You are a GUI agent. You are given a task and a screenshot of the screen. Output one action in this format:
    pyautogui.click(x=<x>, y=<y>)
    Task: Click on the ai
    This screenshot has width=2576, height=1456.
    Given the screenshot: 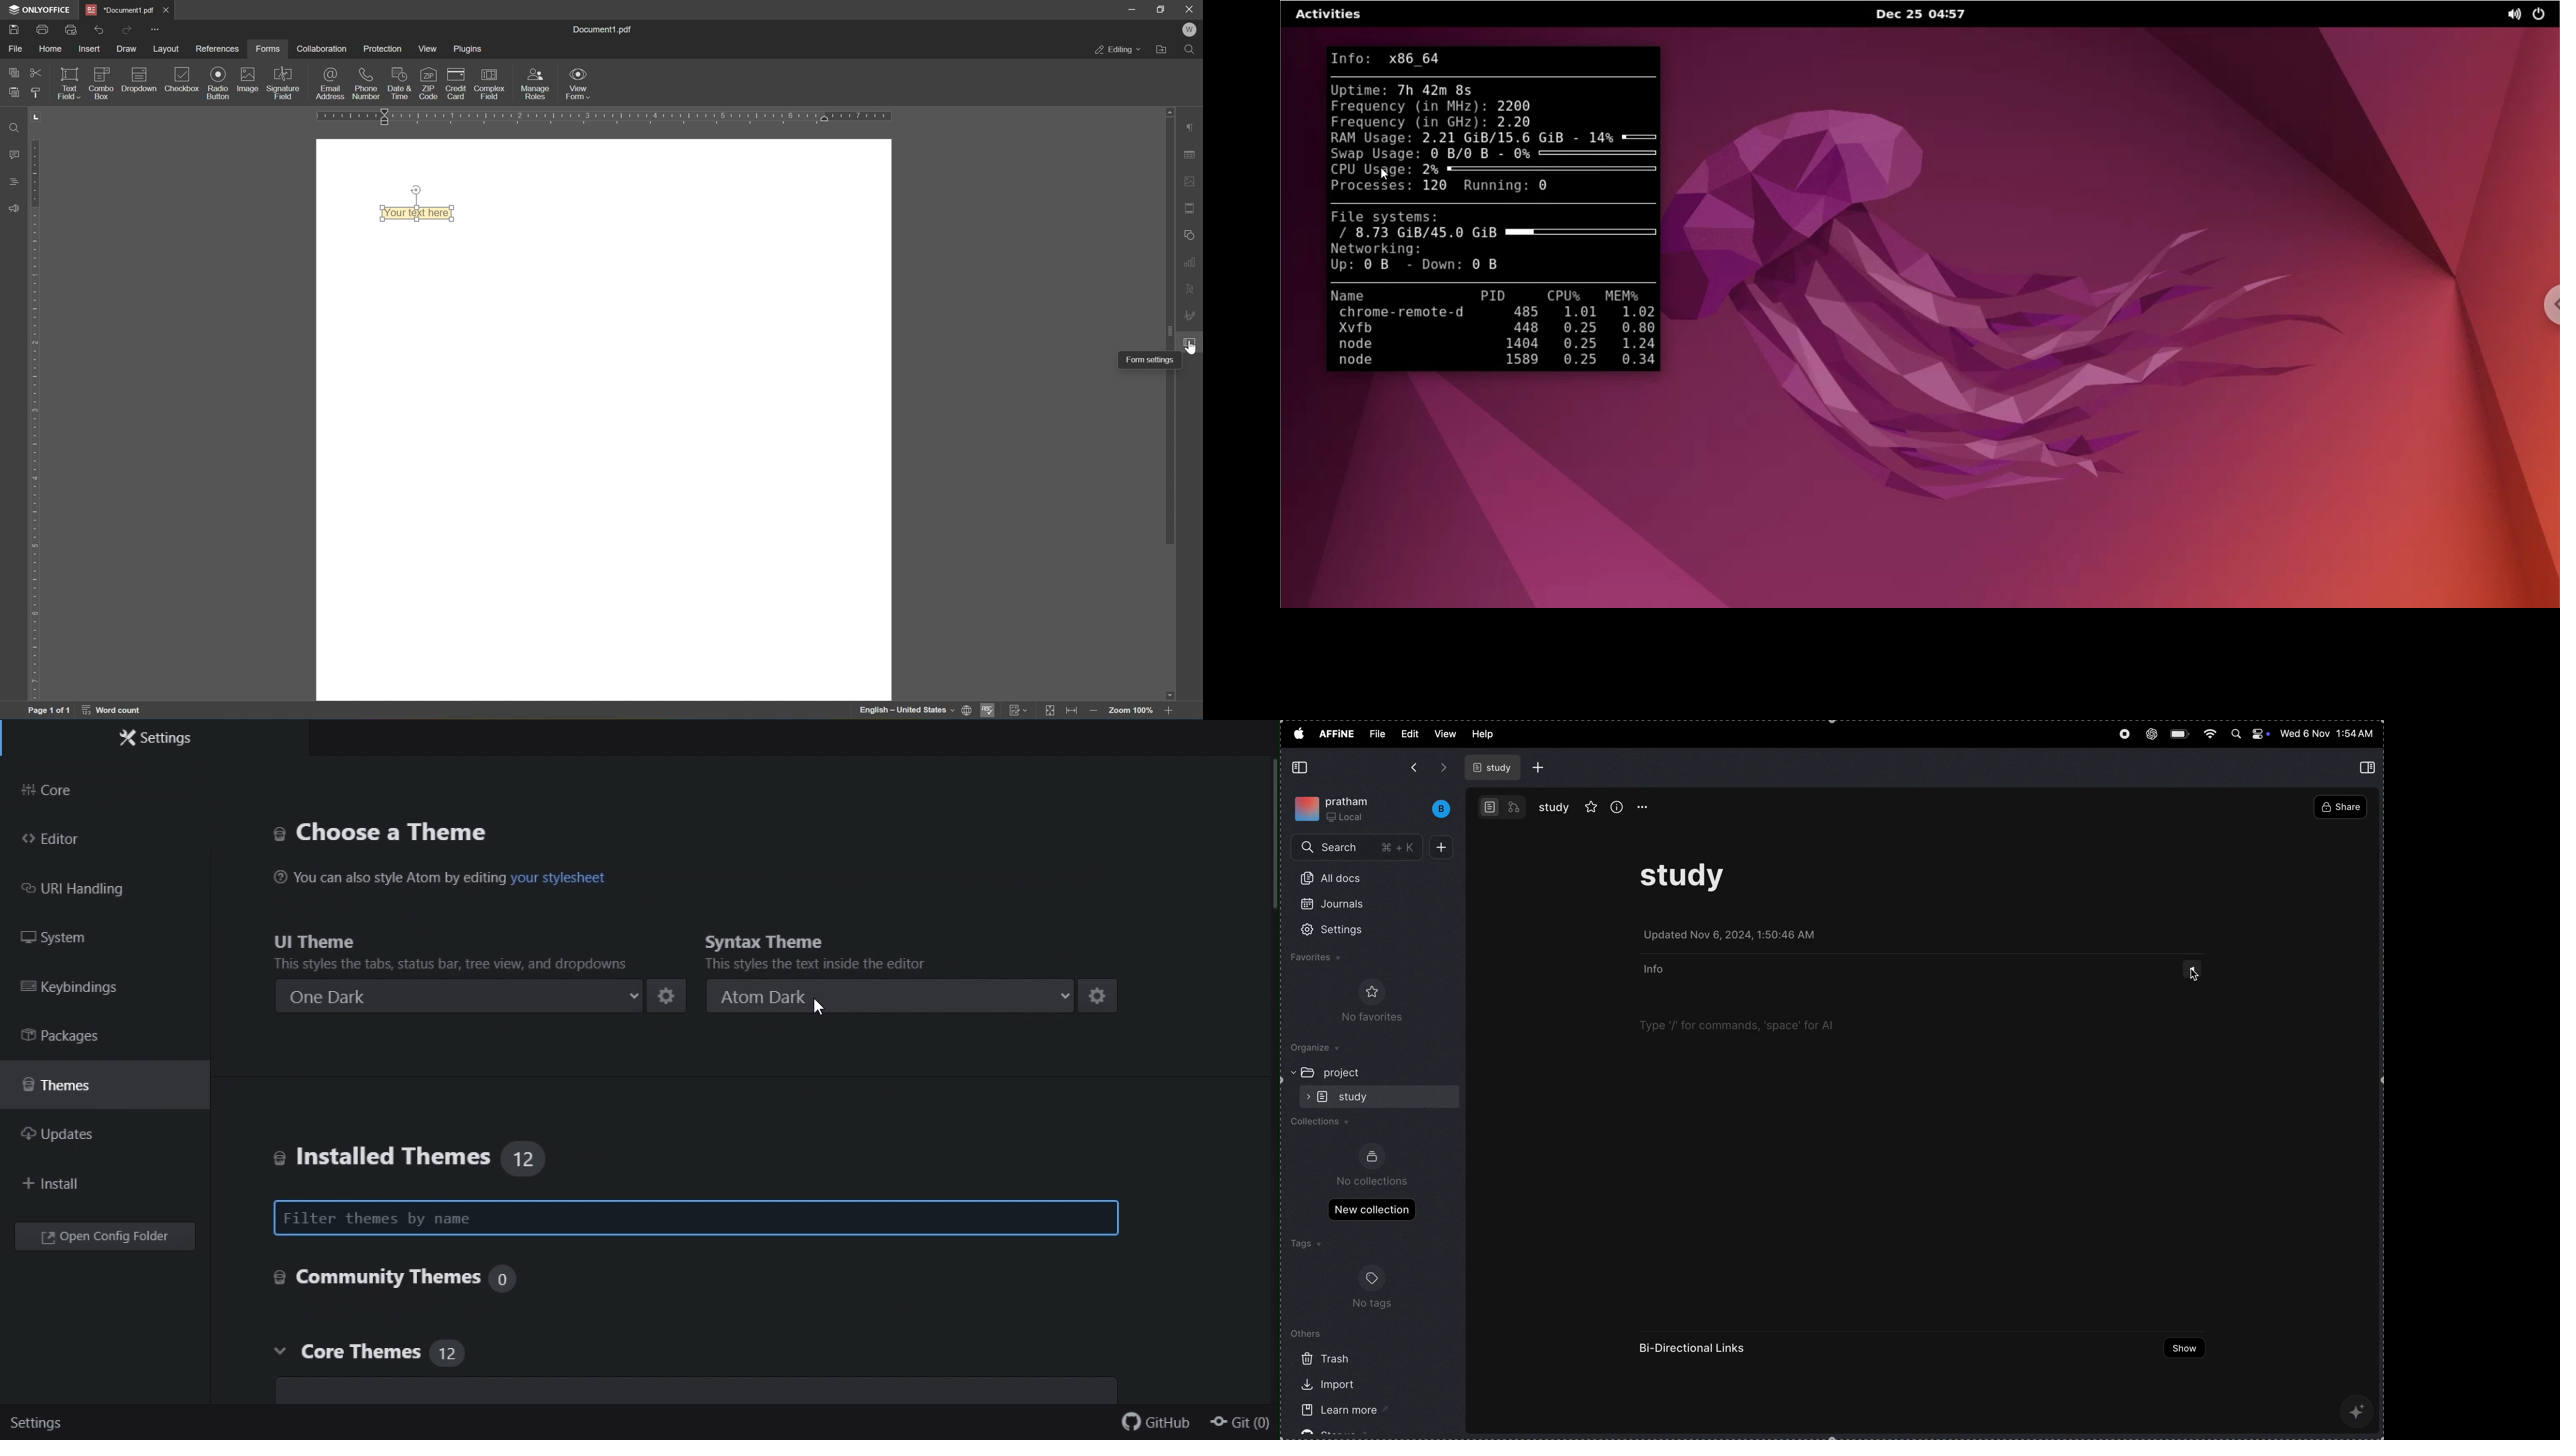 What is the action you would take?
    pyautogui.click(x=2359, y=1409)
    